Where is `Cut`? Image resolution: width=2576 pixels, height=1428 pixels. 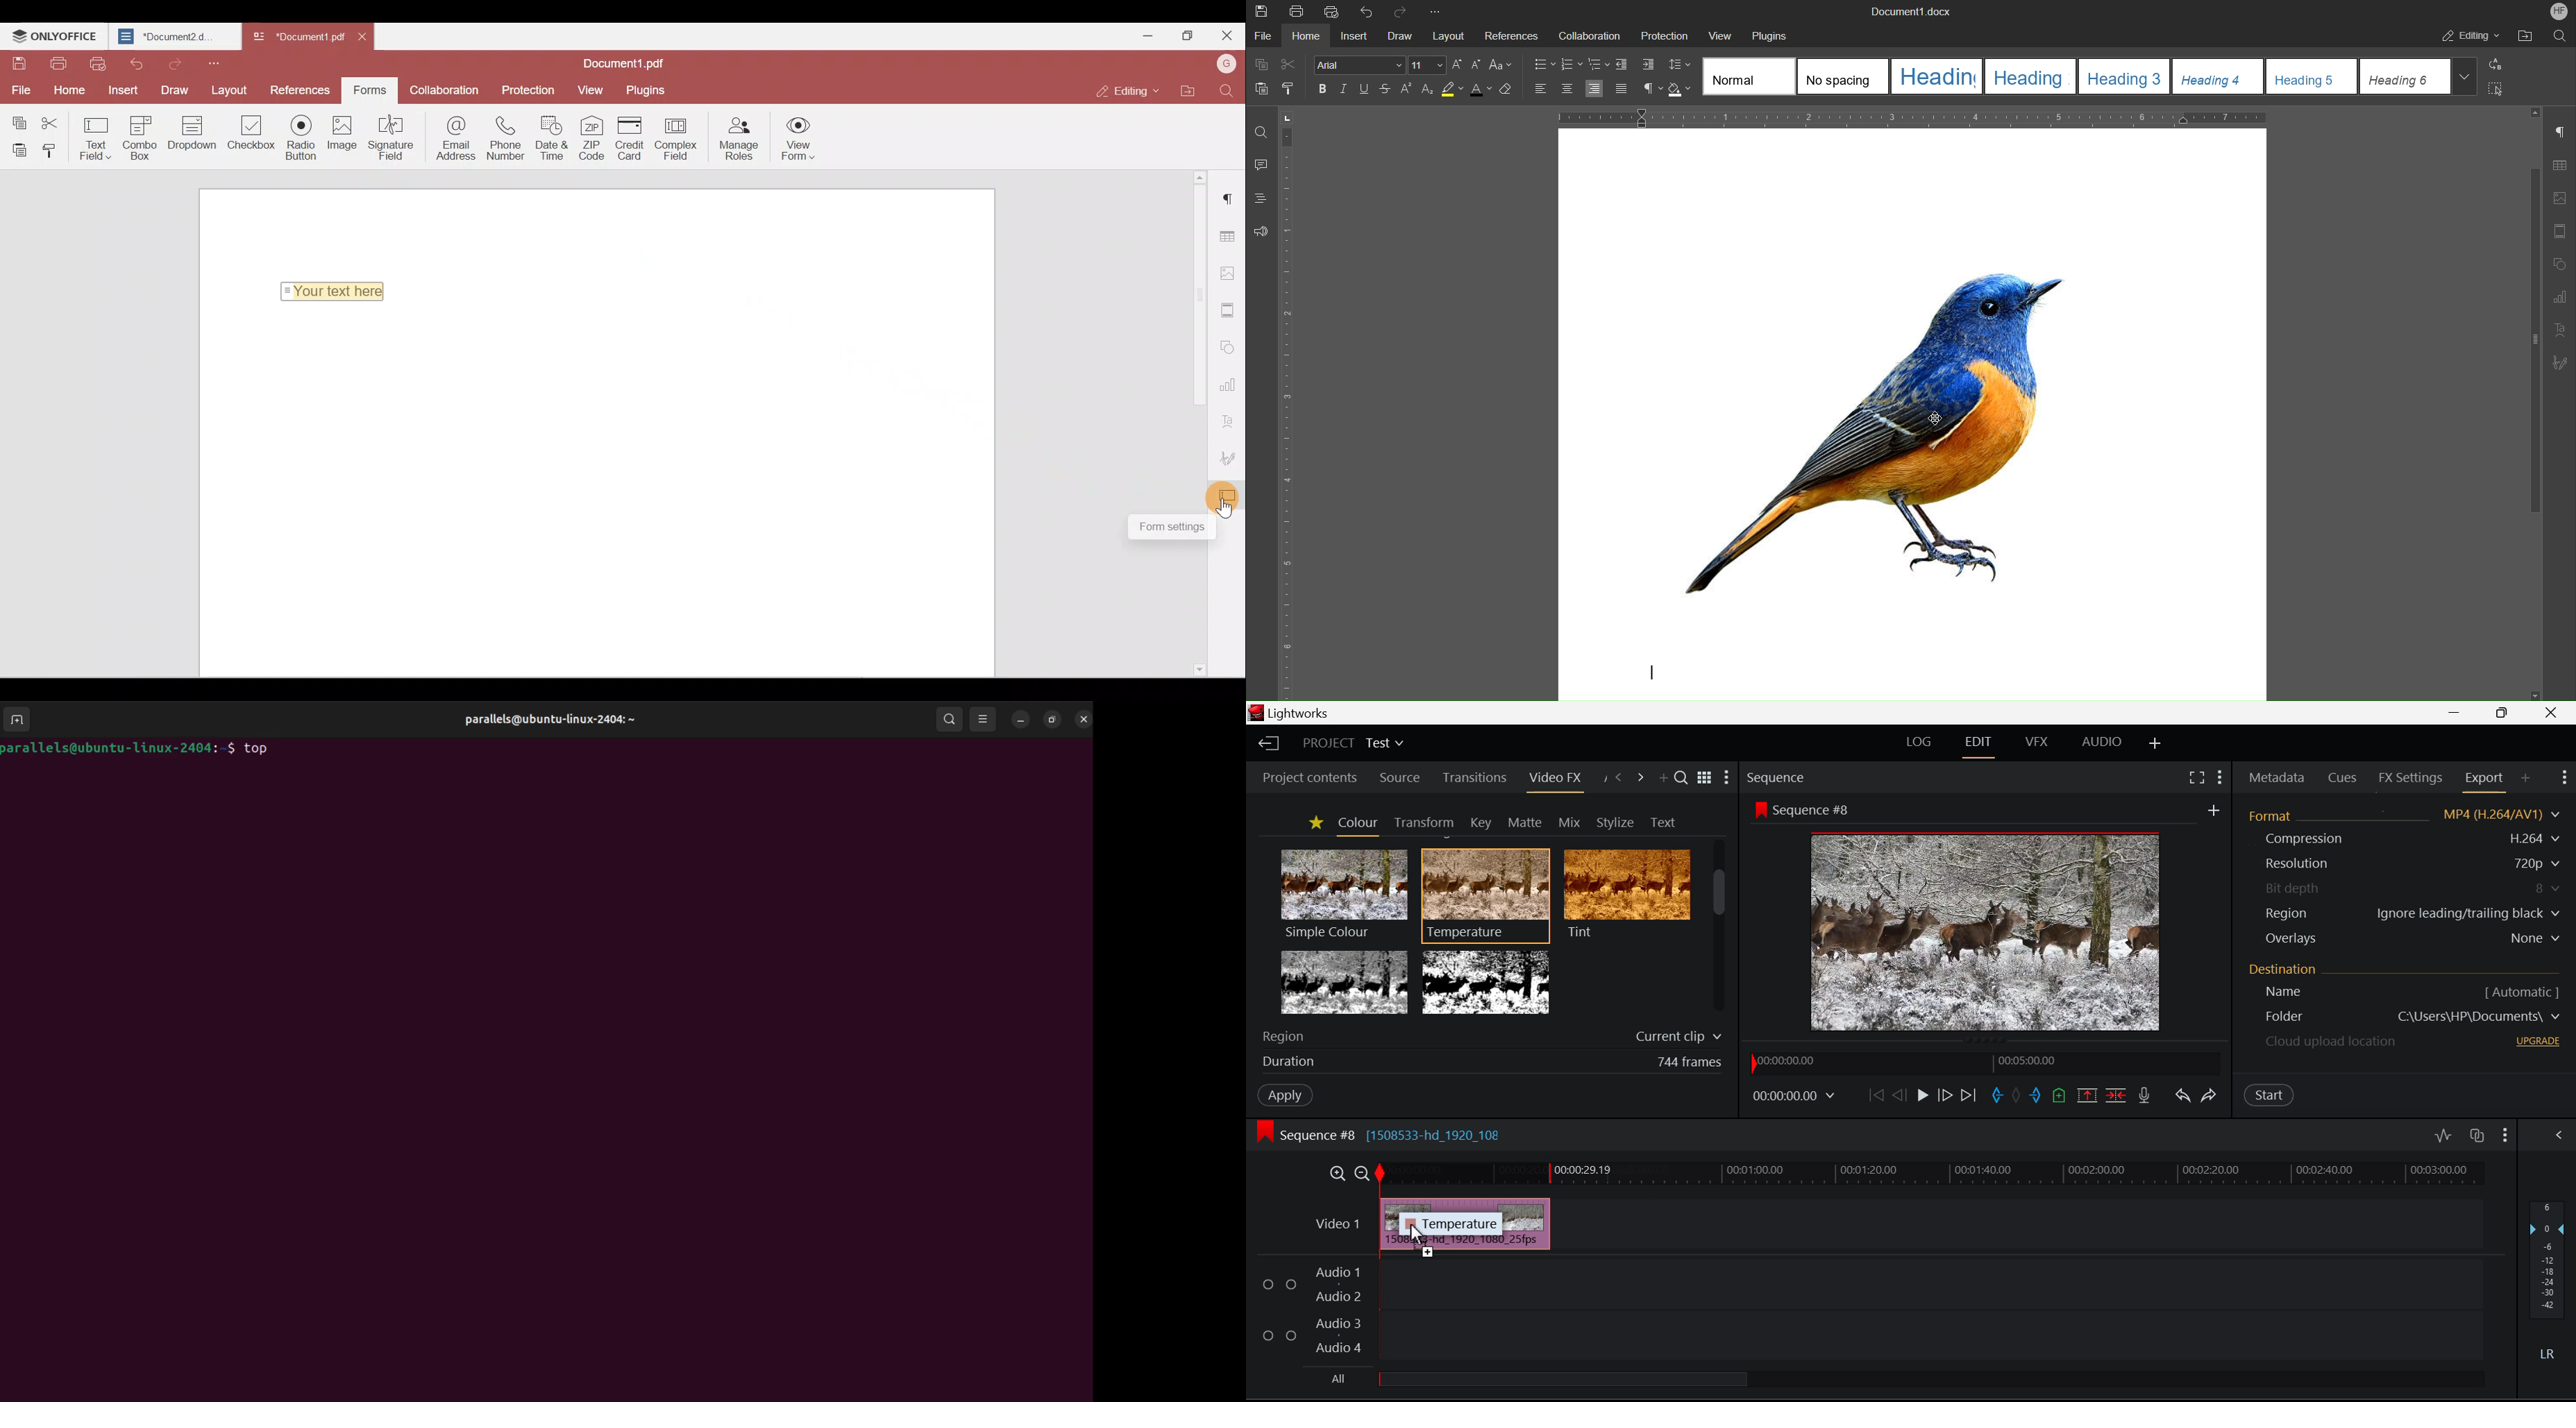
Cut is located at coordinates (1290, 65).